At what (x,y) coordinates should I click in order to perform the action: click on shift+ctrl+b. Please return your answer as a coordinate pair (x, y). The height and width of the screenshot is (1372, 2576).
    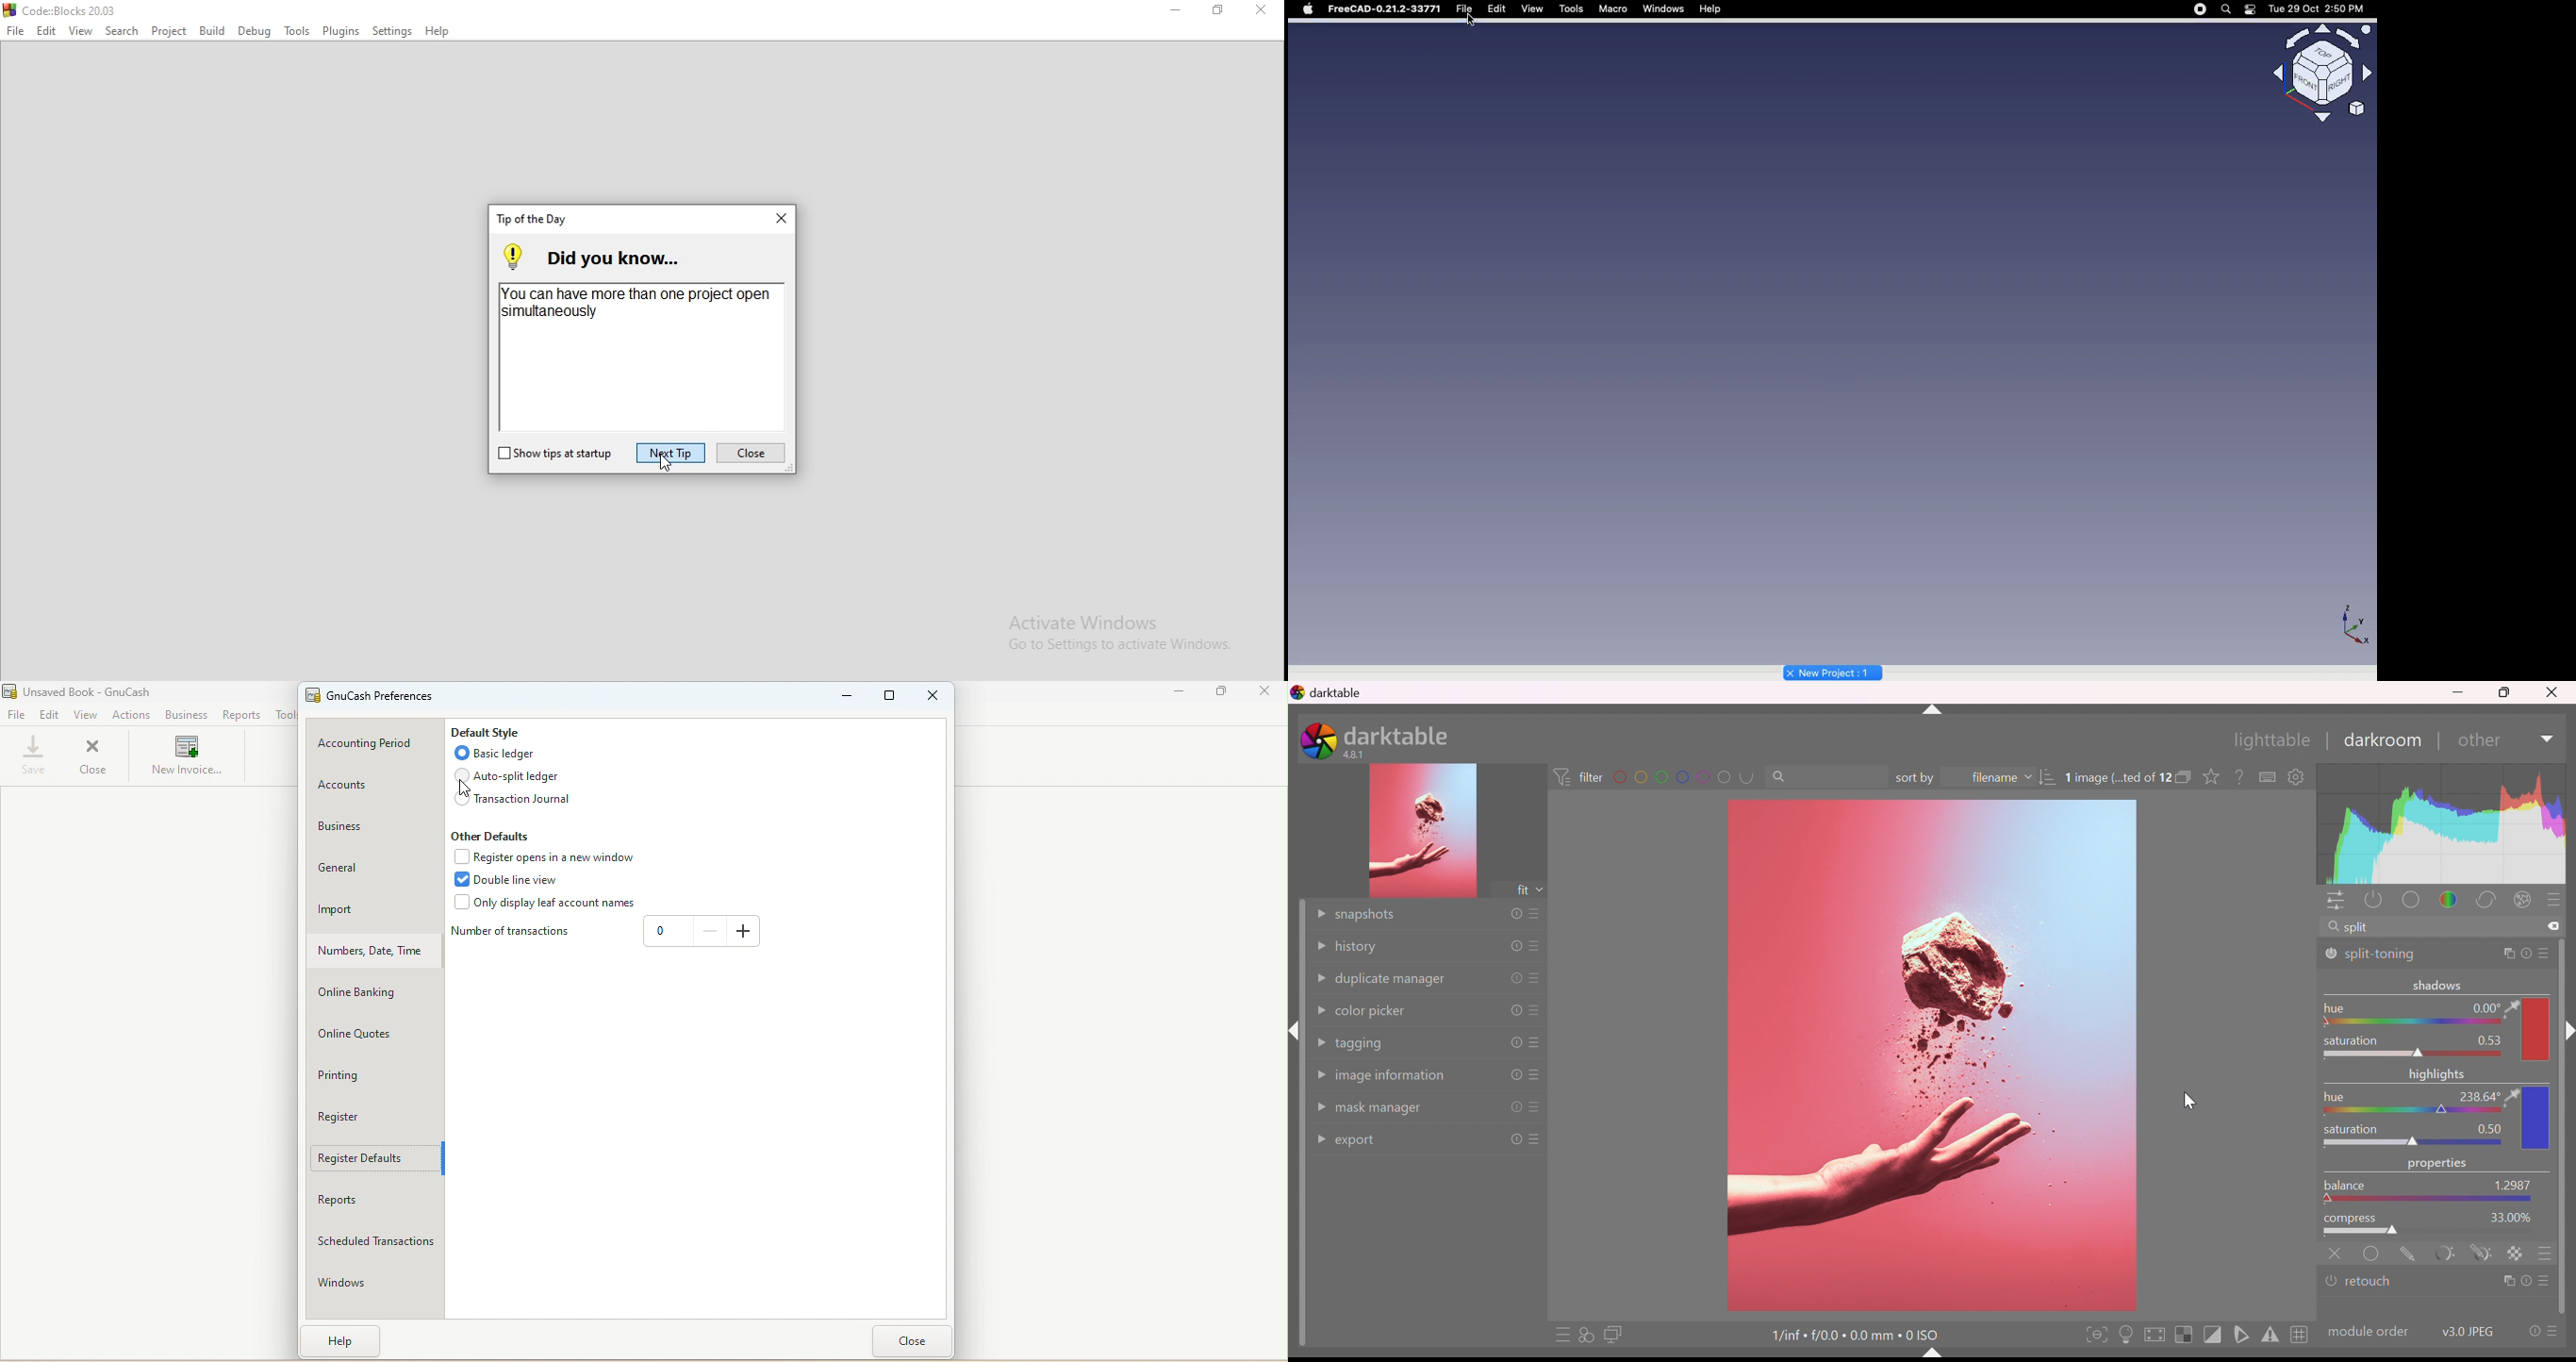
    Looking at the image, I should click on (1931, 1353).